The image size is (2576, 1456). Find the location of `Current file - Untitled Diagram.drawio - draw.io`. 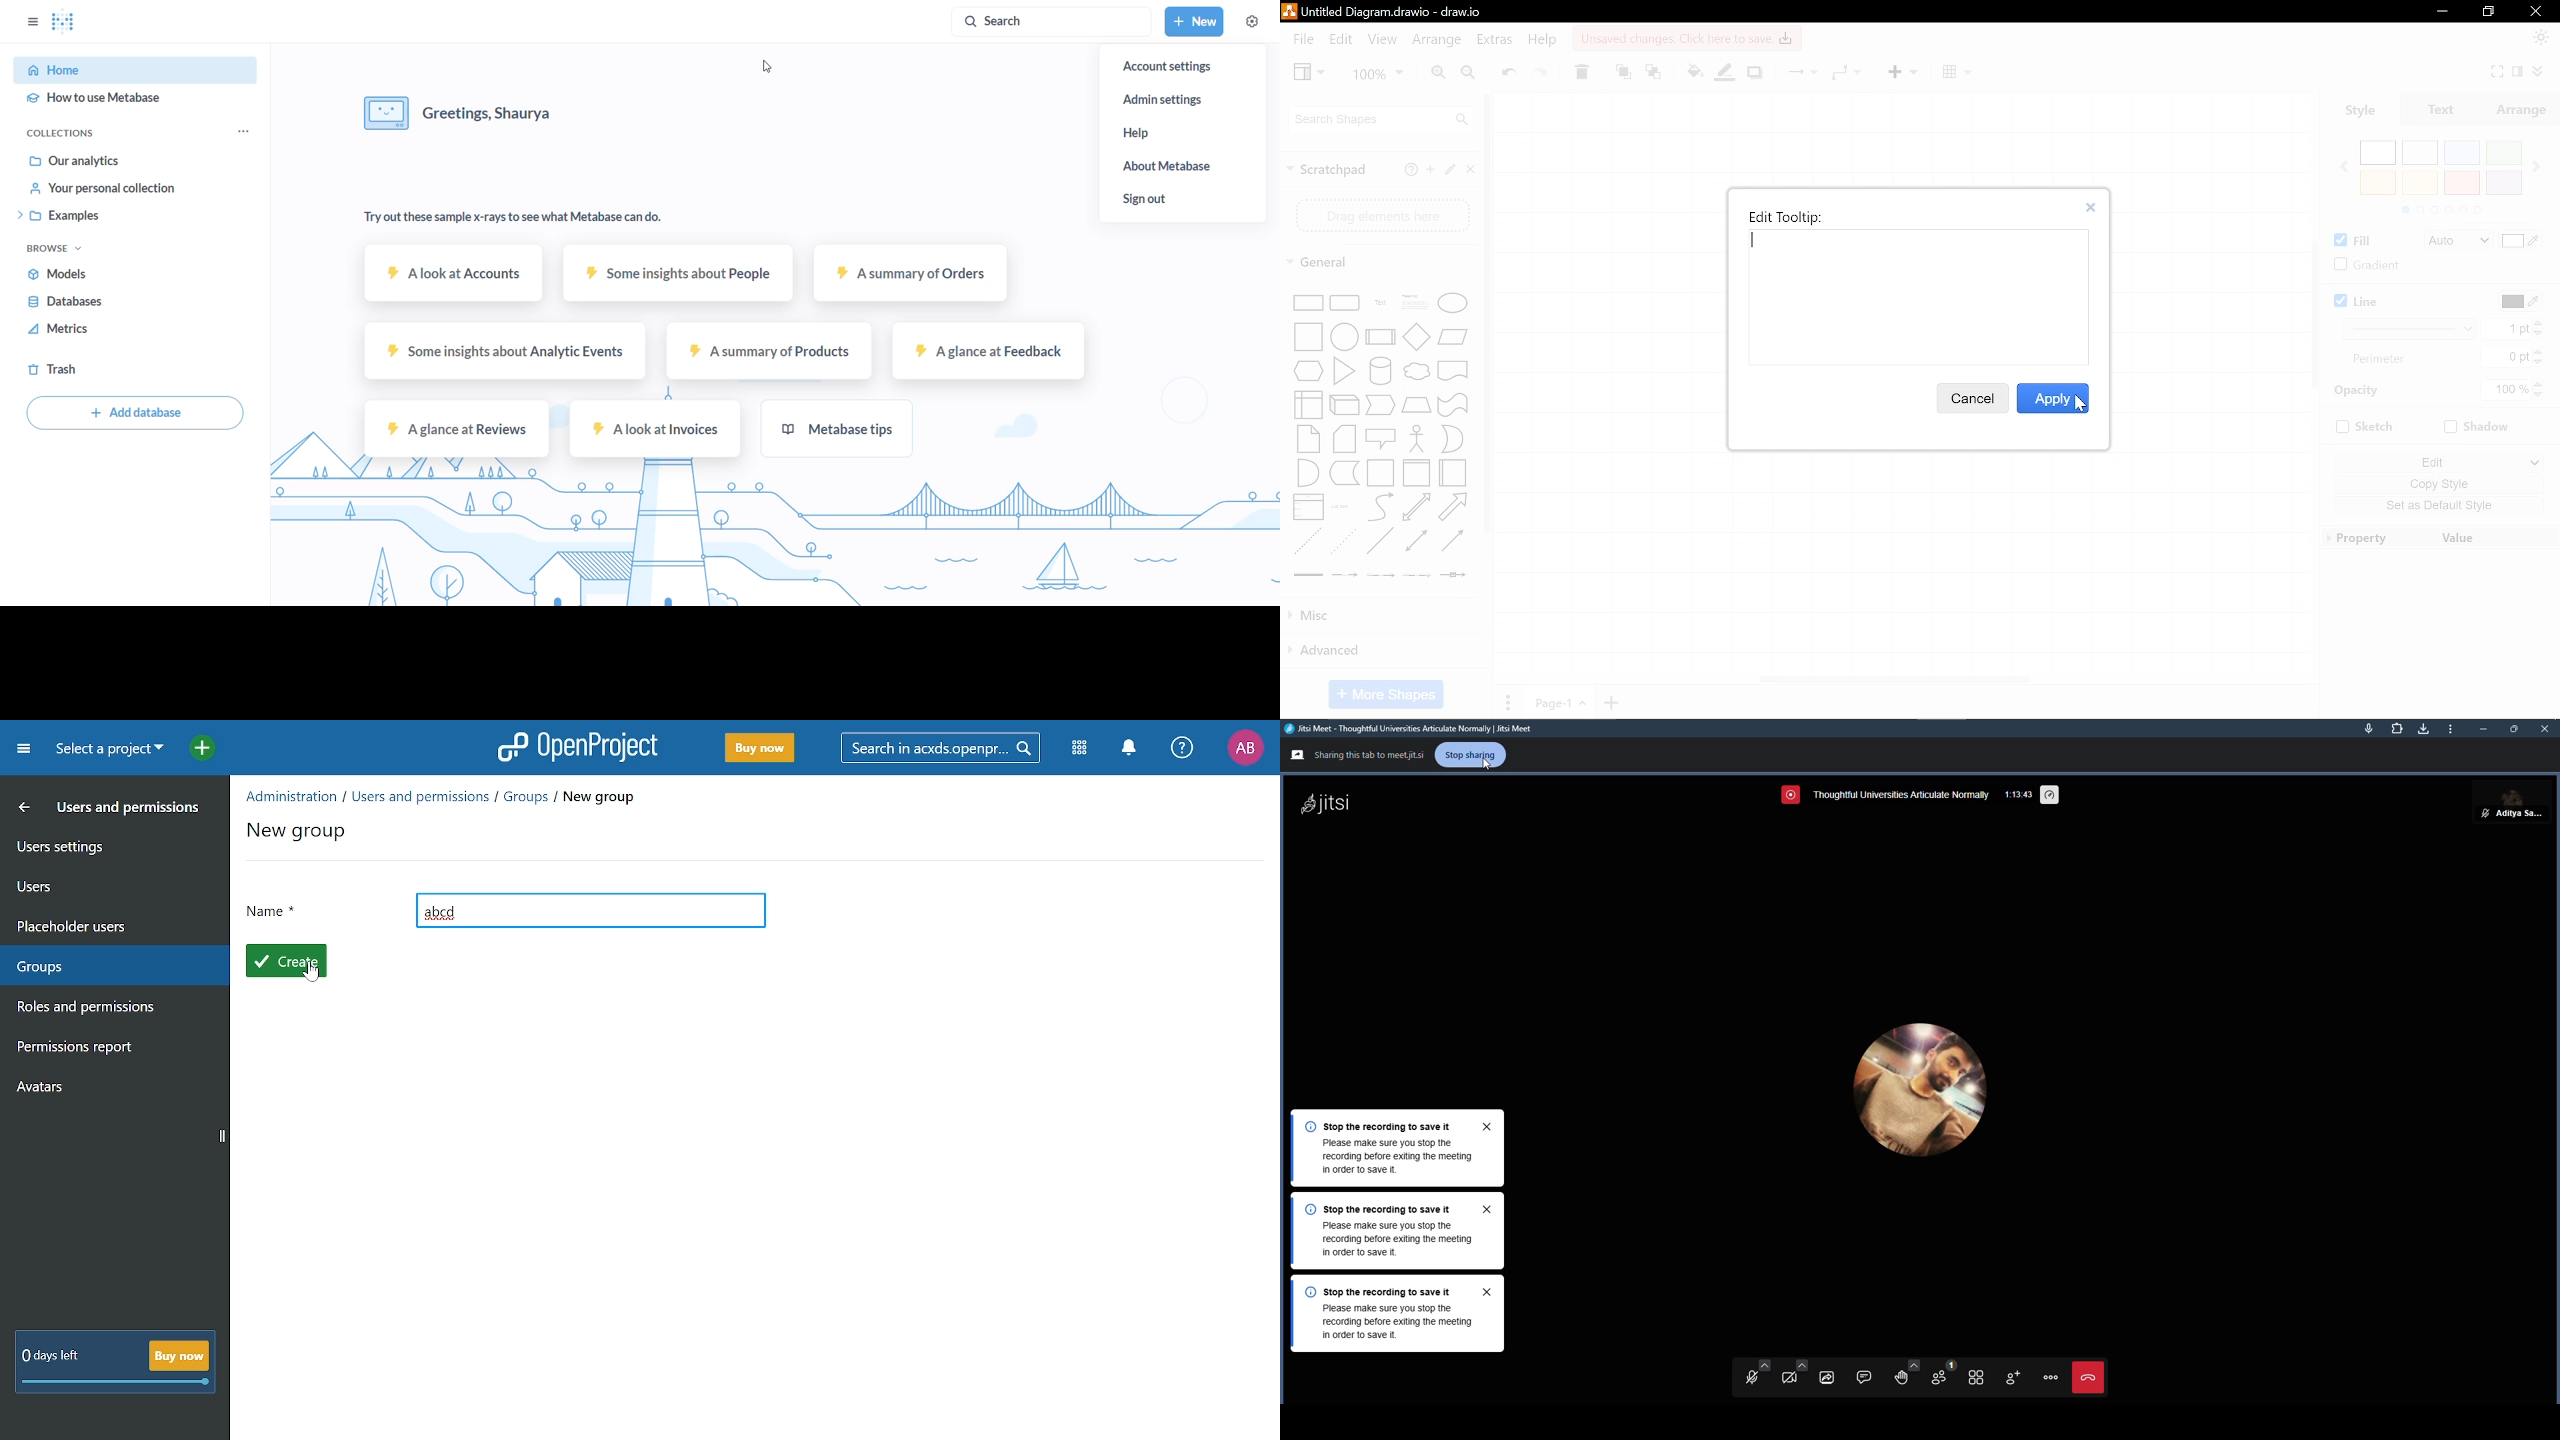

Current file - Untitled Diagram.drawio - draw.io is located at coordinates (1389, 11).